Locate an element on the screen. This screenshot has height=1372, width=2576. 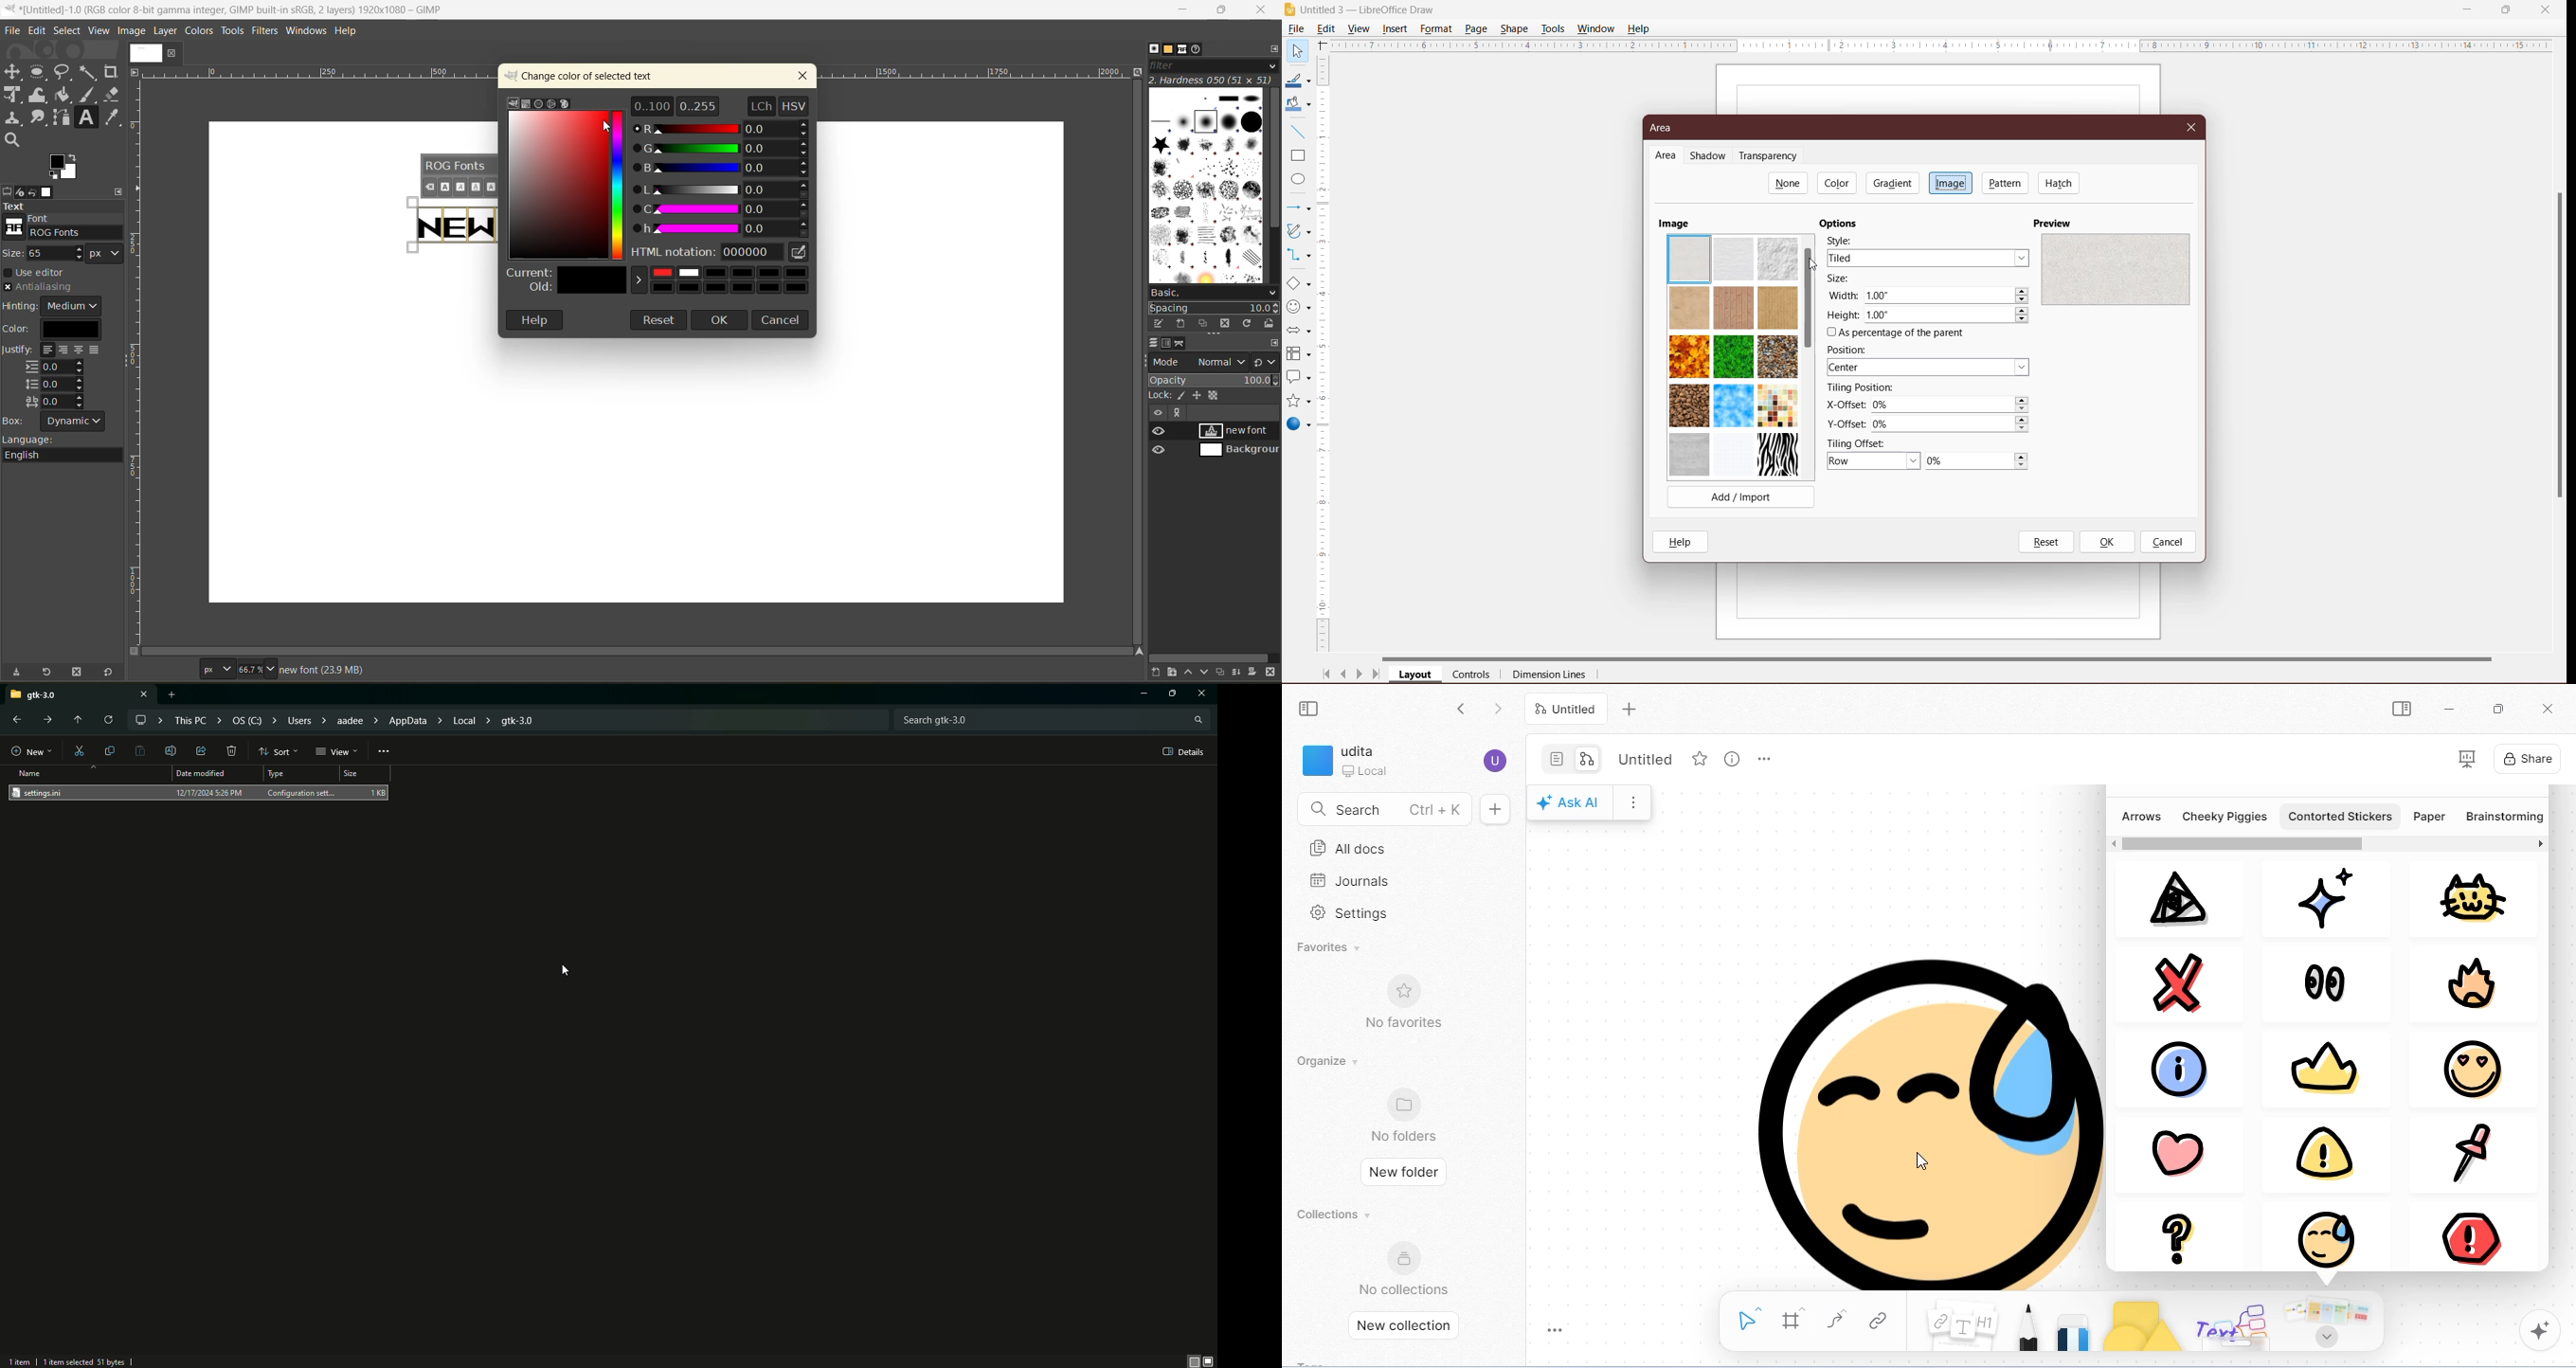
channels is located at coordinates (1169, 345).